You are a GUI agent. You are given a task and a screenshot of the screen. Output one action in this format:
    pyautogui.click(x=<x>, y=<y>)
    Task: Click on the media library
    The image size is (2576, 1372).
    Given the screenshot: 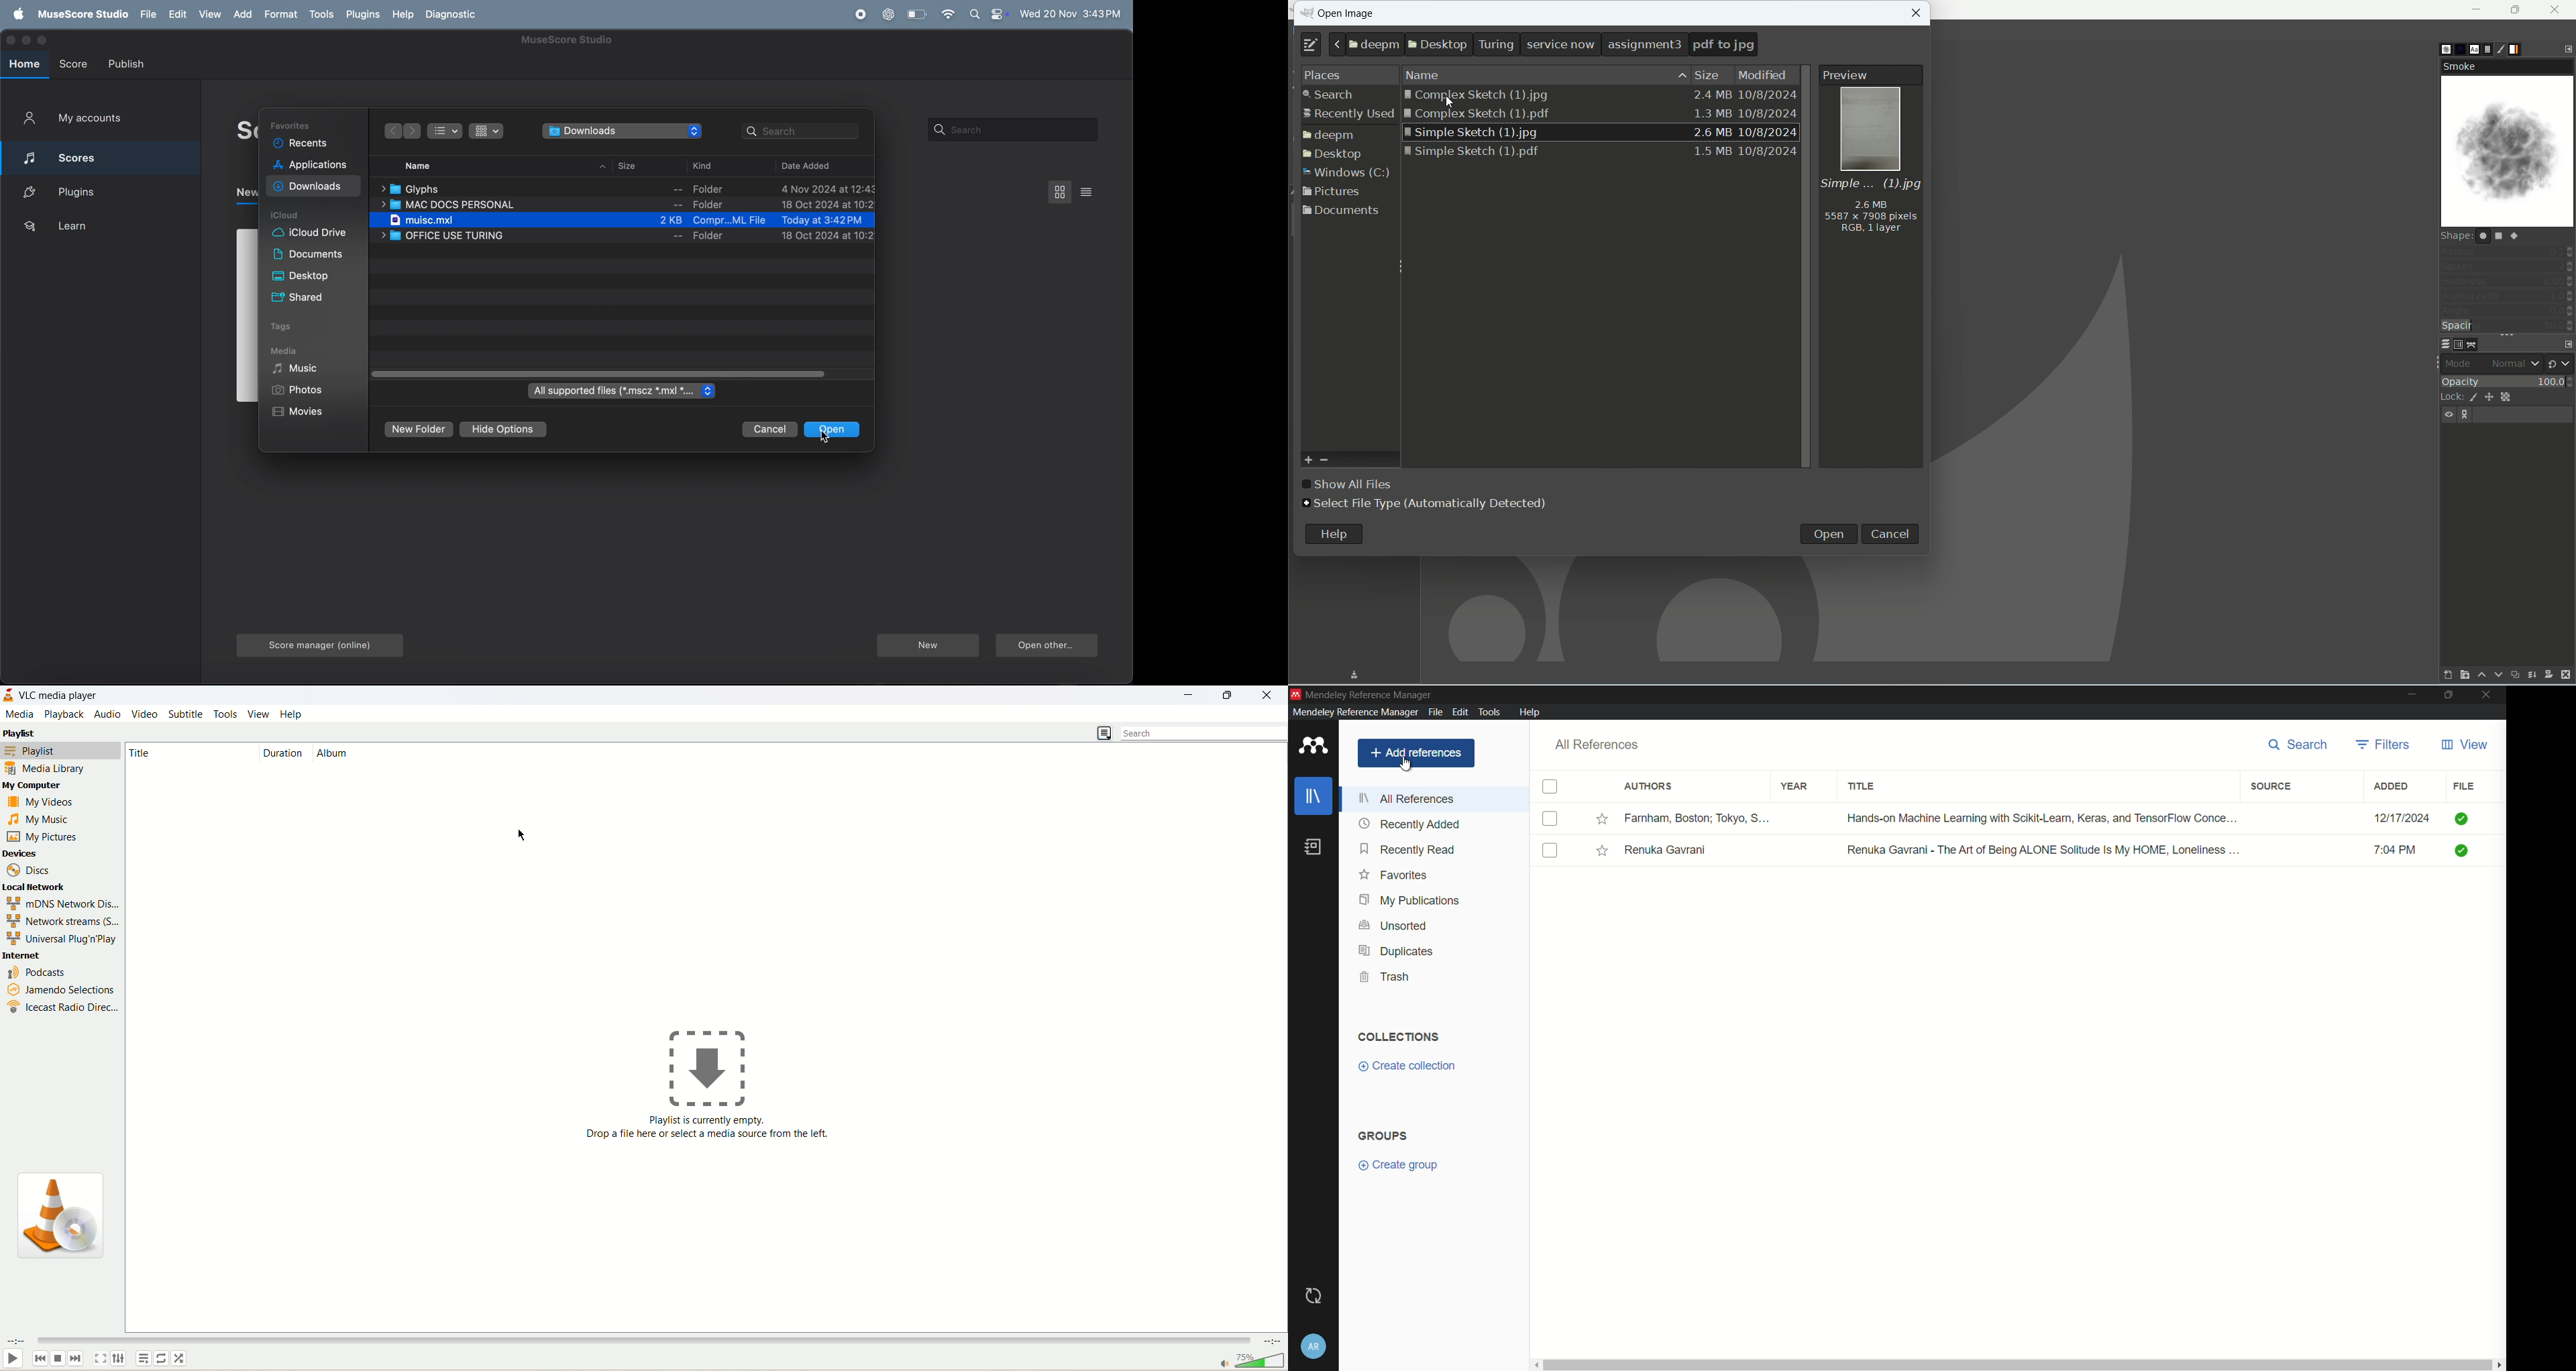 What is the action you would take?
    pyautogui.click(x=45, y=767)
    